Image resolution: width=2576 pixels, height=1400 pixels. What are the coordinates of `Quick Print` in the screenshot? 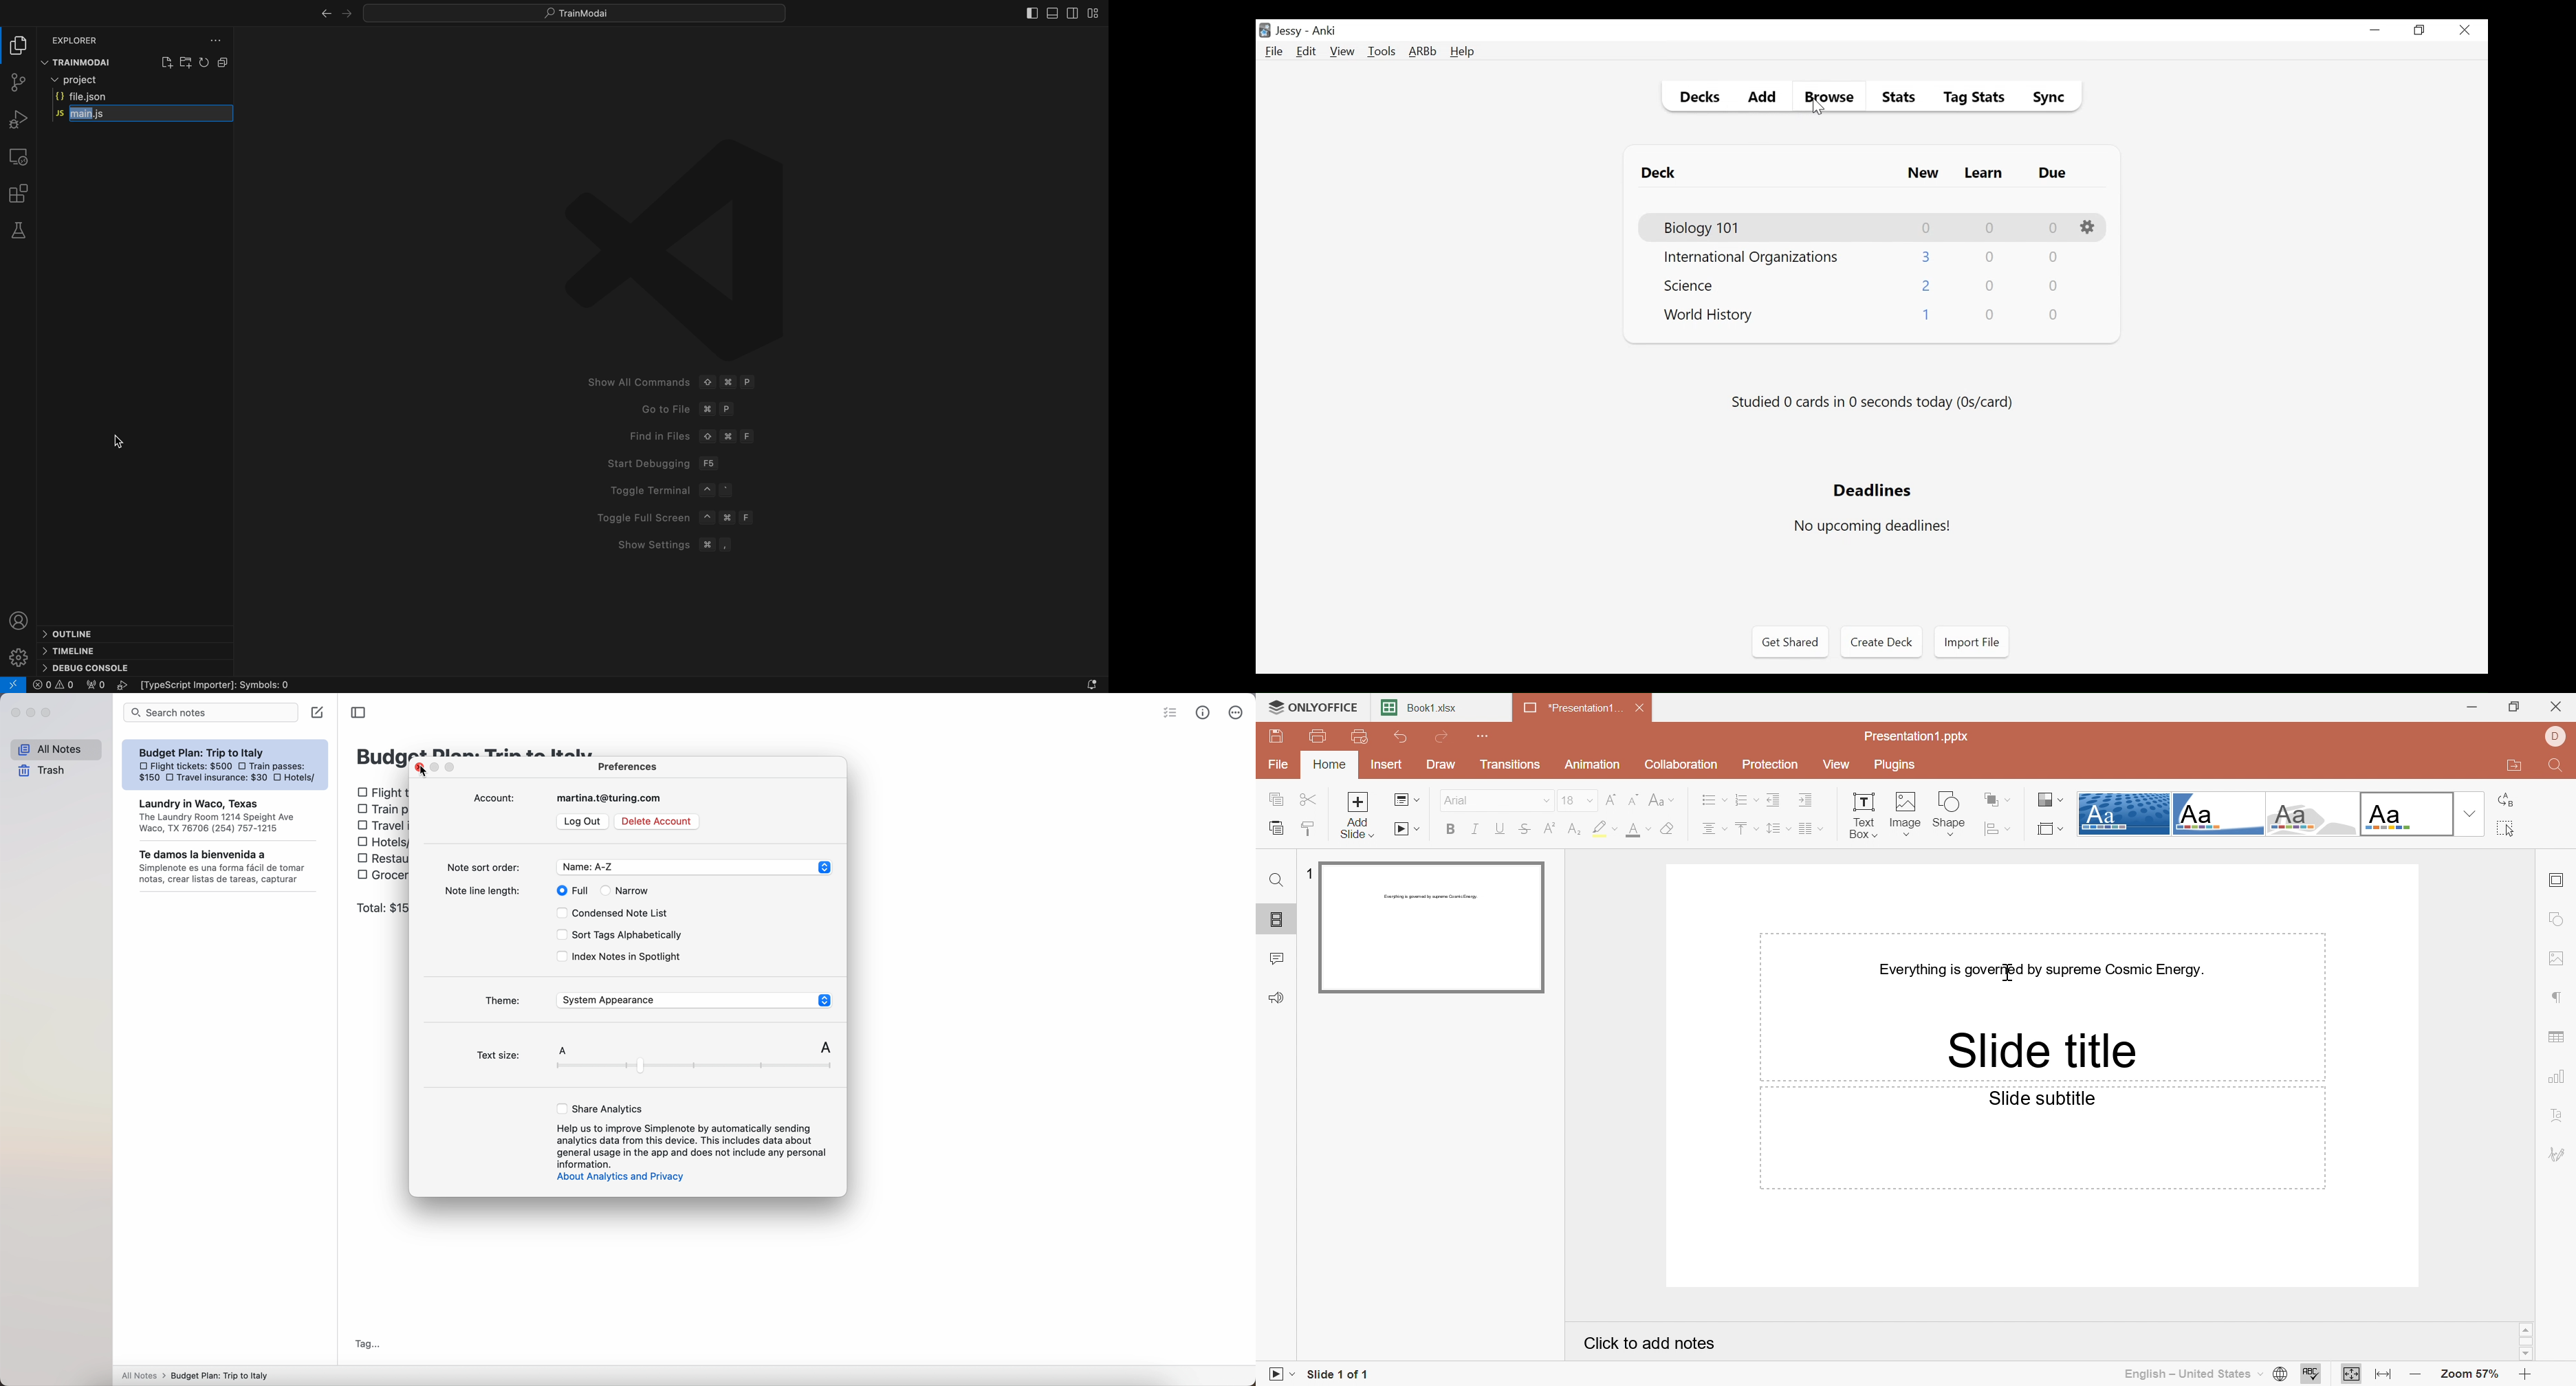 It's located at (1361, 736).